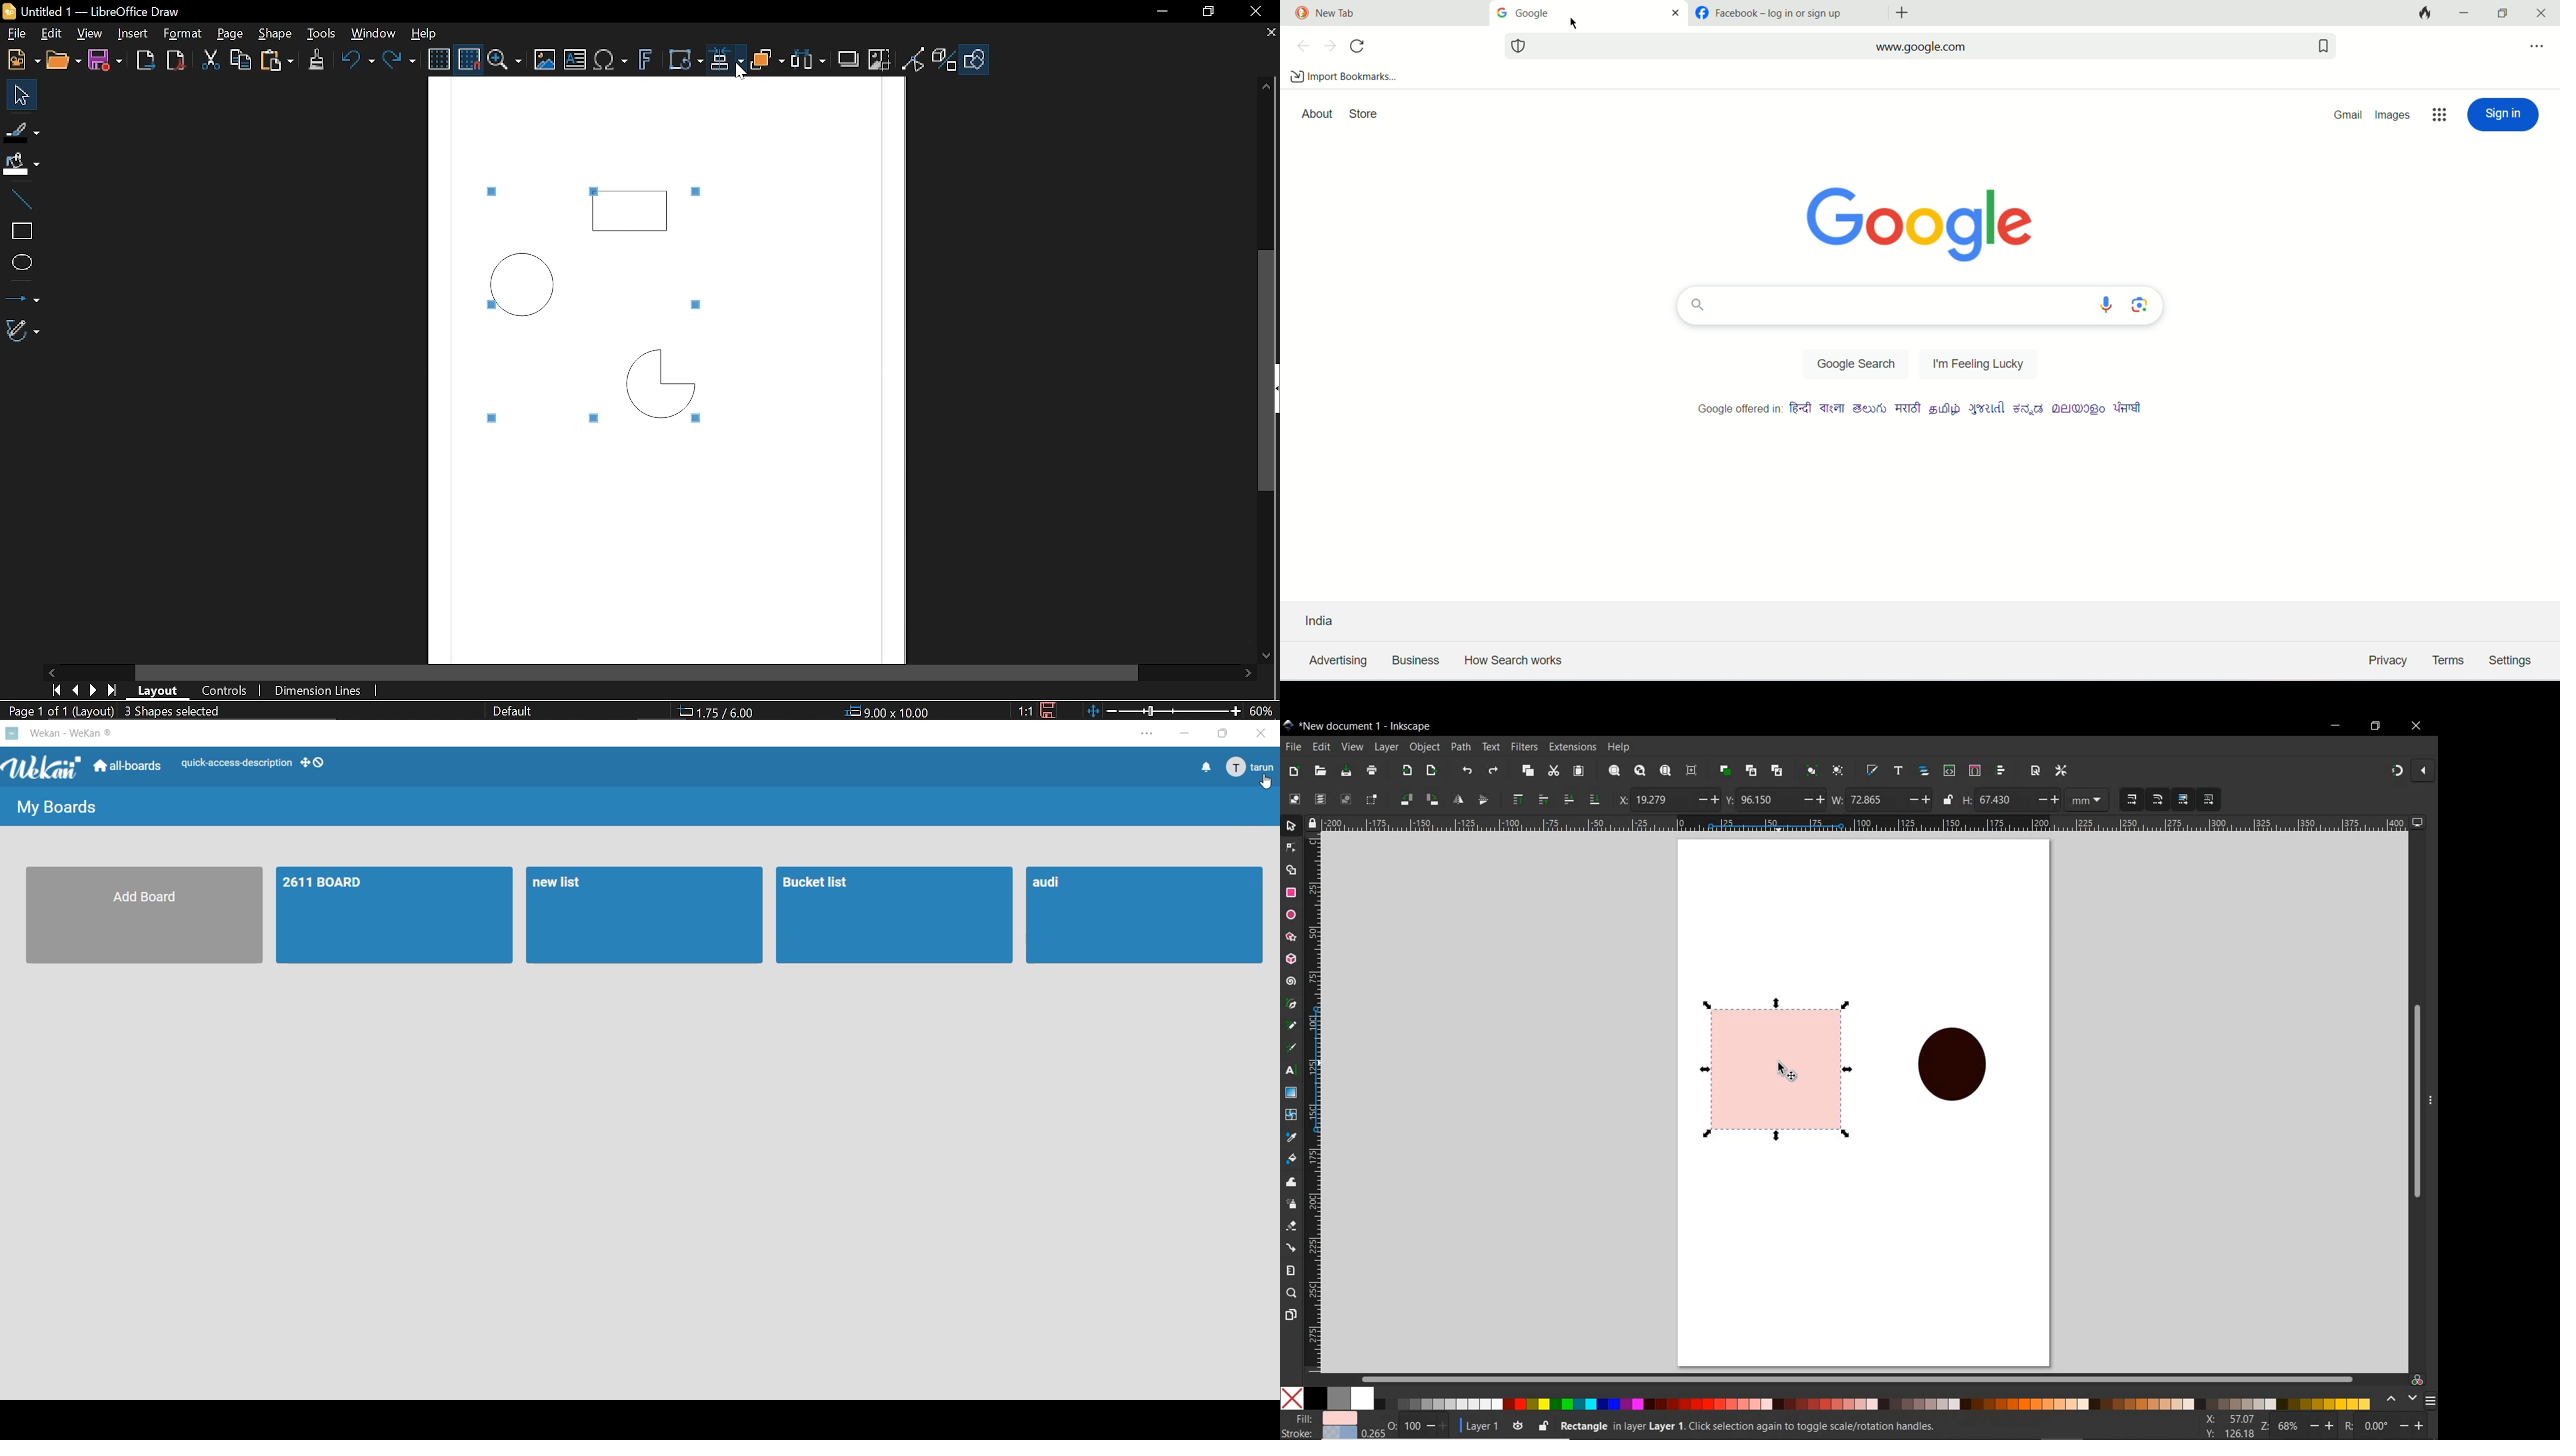 This screenshot has height=1456, width=2576. Describe the element at coordinates (1143, 735) in the screenshot. I see `settings` at that location.